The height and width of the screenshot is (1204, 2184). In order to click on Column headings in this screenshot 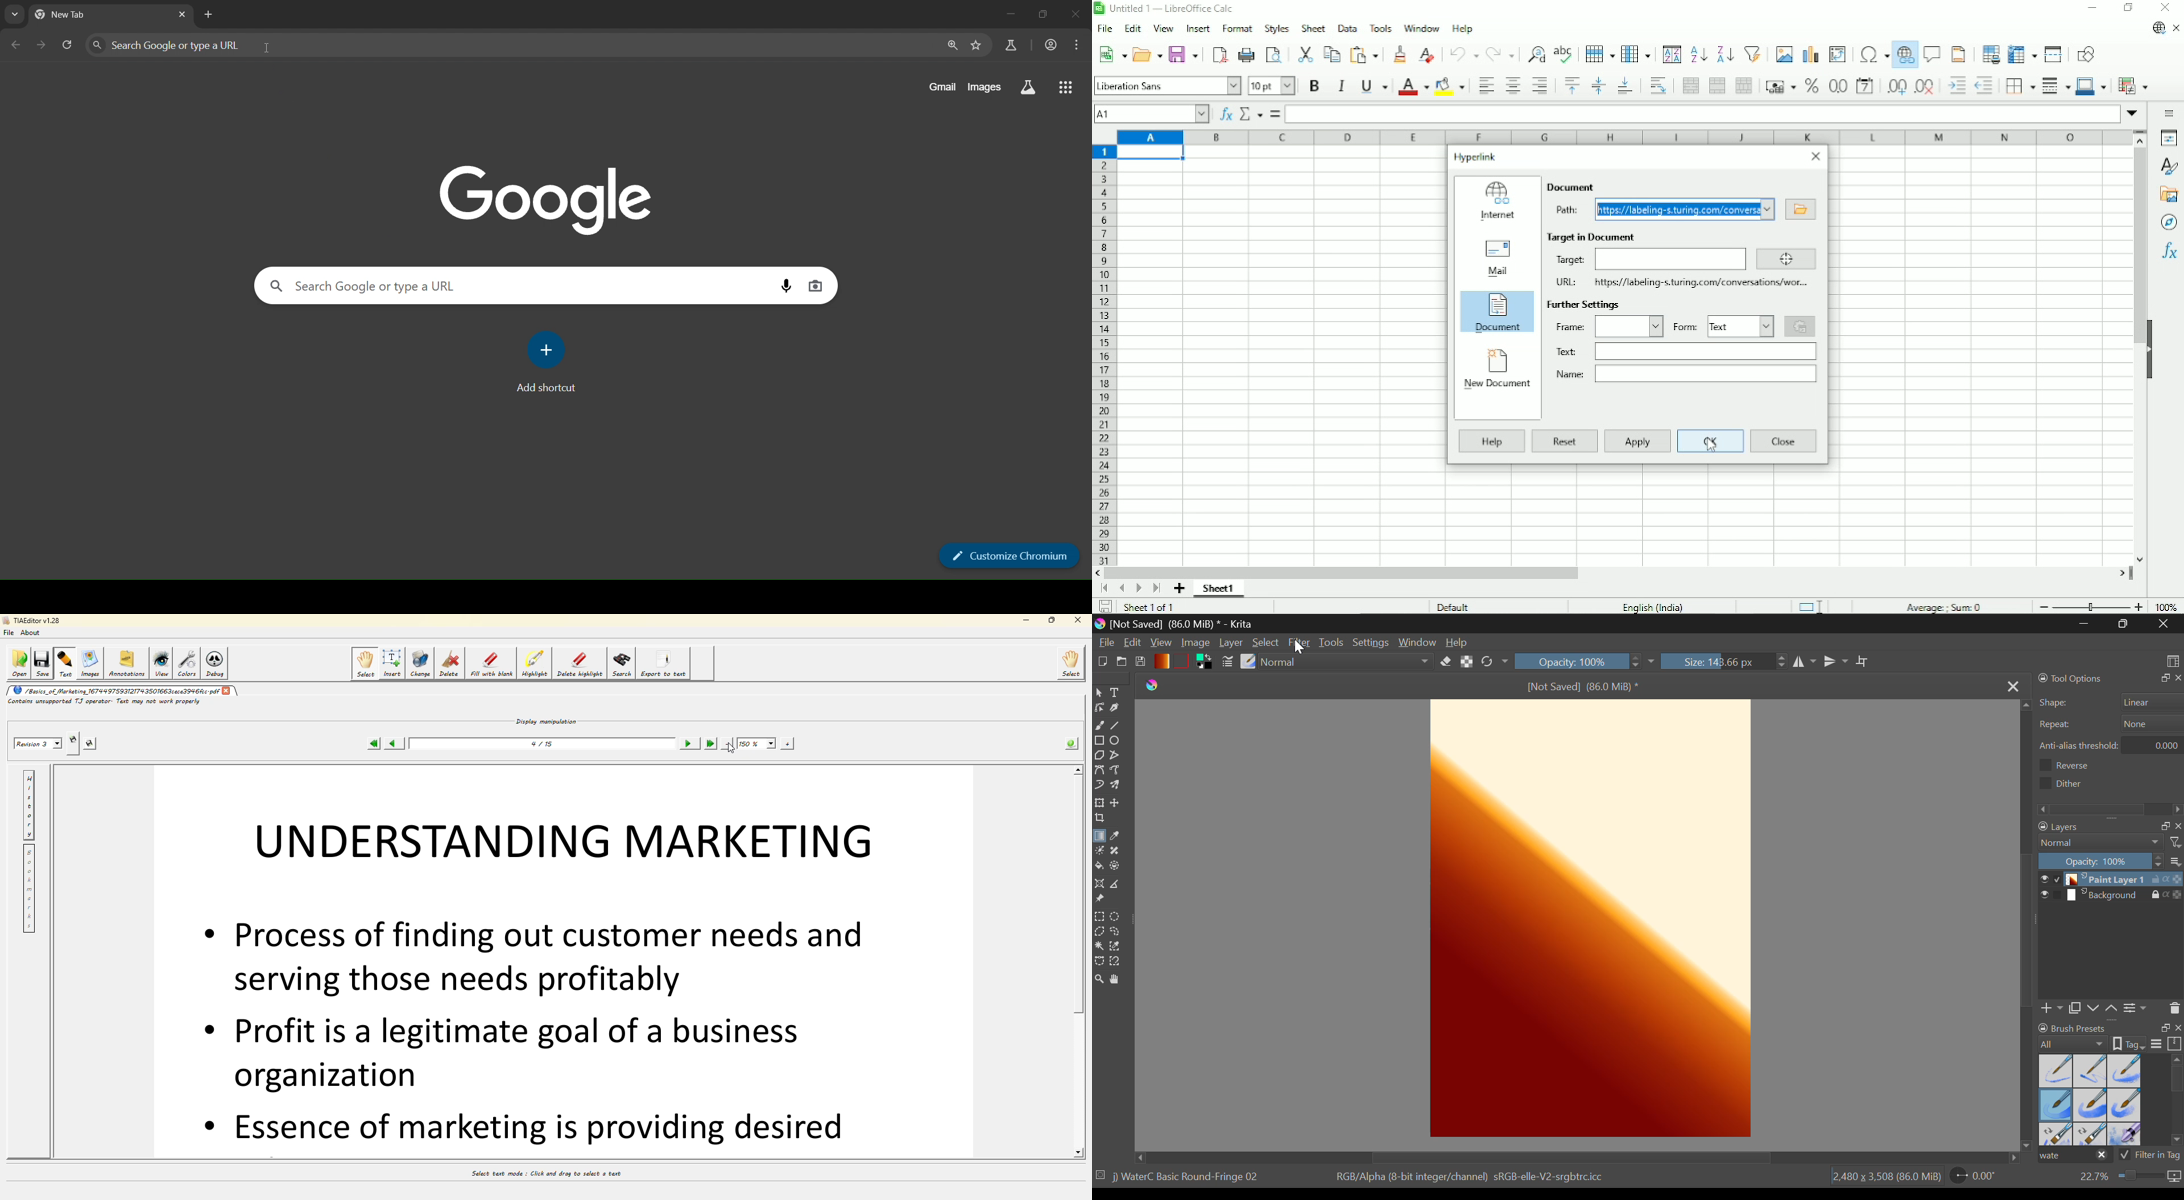, I will do `click(1623, 137)`.